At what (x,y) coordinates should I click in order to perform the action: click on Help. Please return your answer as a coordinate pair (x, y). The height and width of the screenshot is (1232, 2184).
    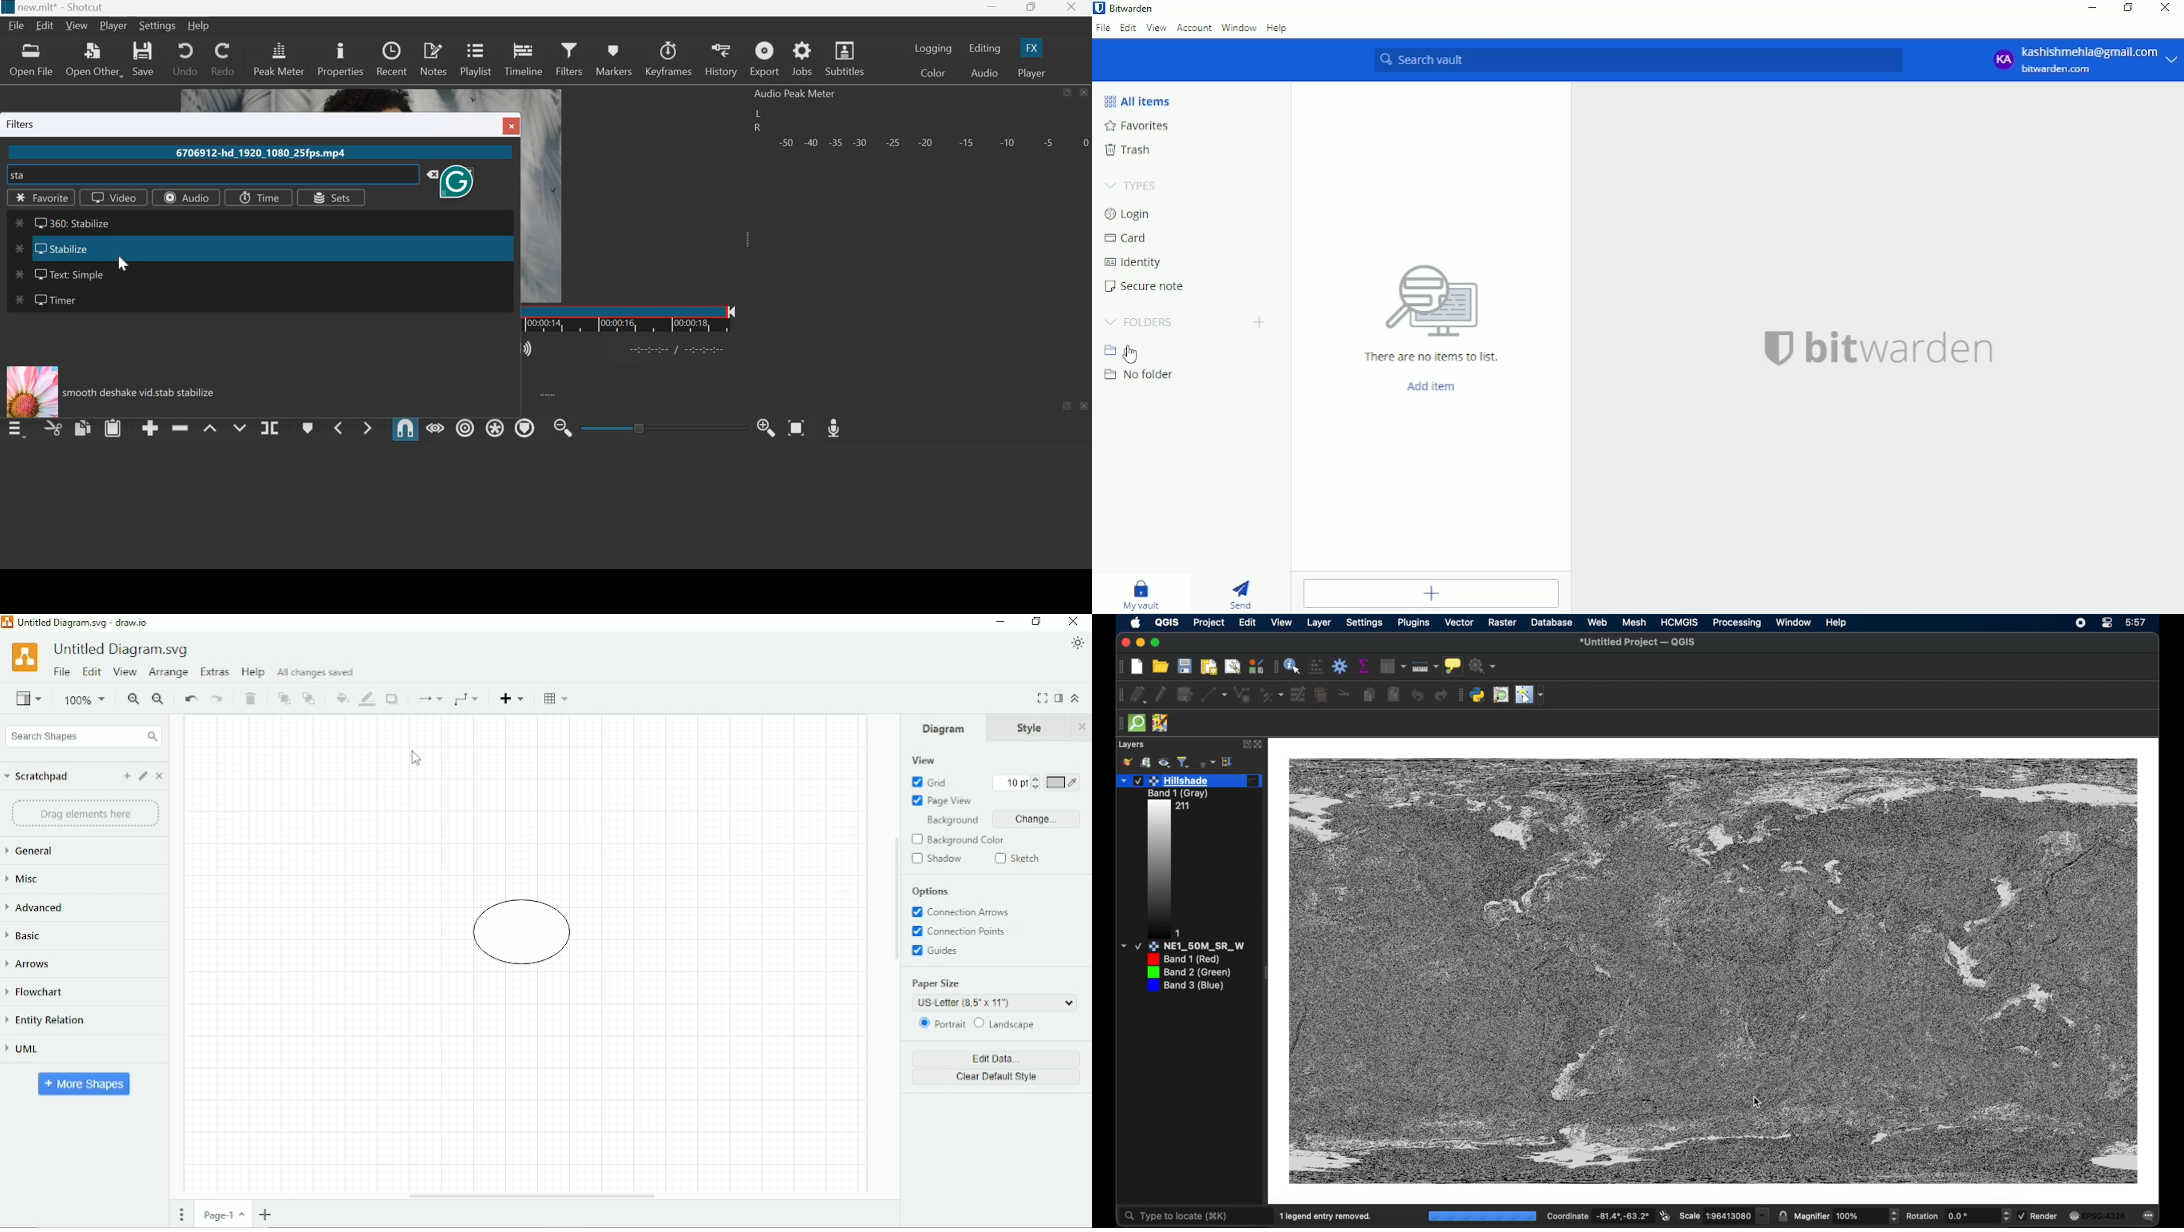
    Looking at the image, I should click on (199, 27).